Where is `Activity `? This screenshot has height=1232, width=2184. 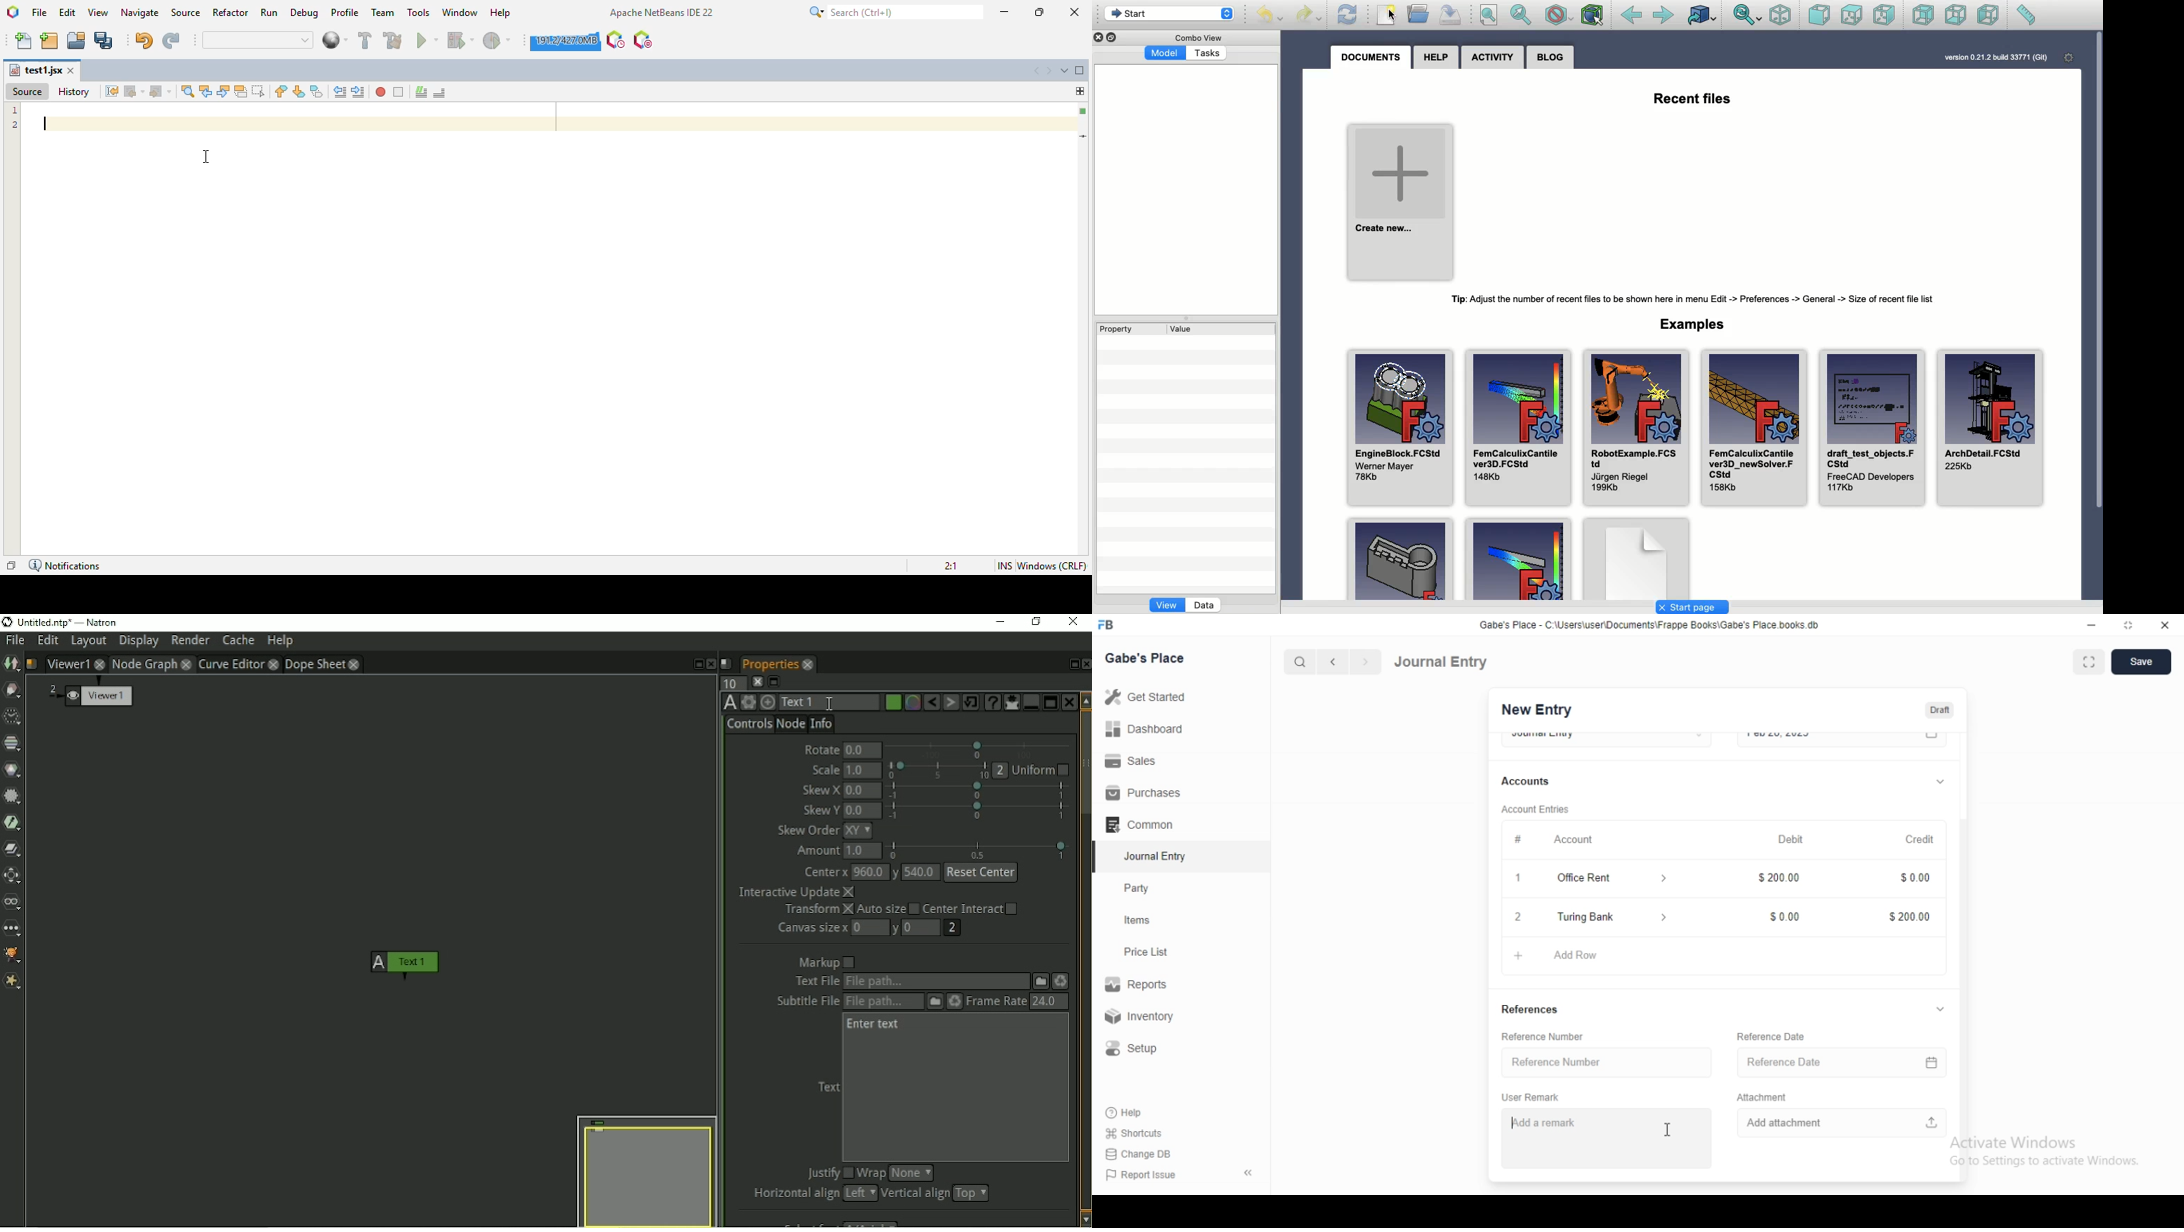 Activity  is located at coordinates (1493, 58).